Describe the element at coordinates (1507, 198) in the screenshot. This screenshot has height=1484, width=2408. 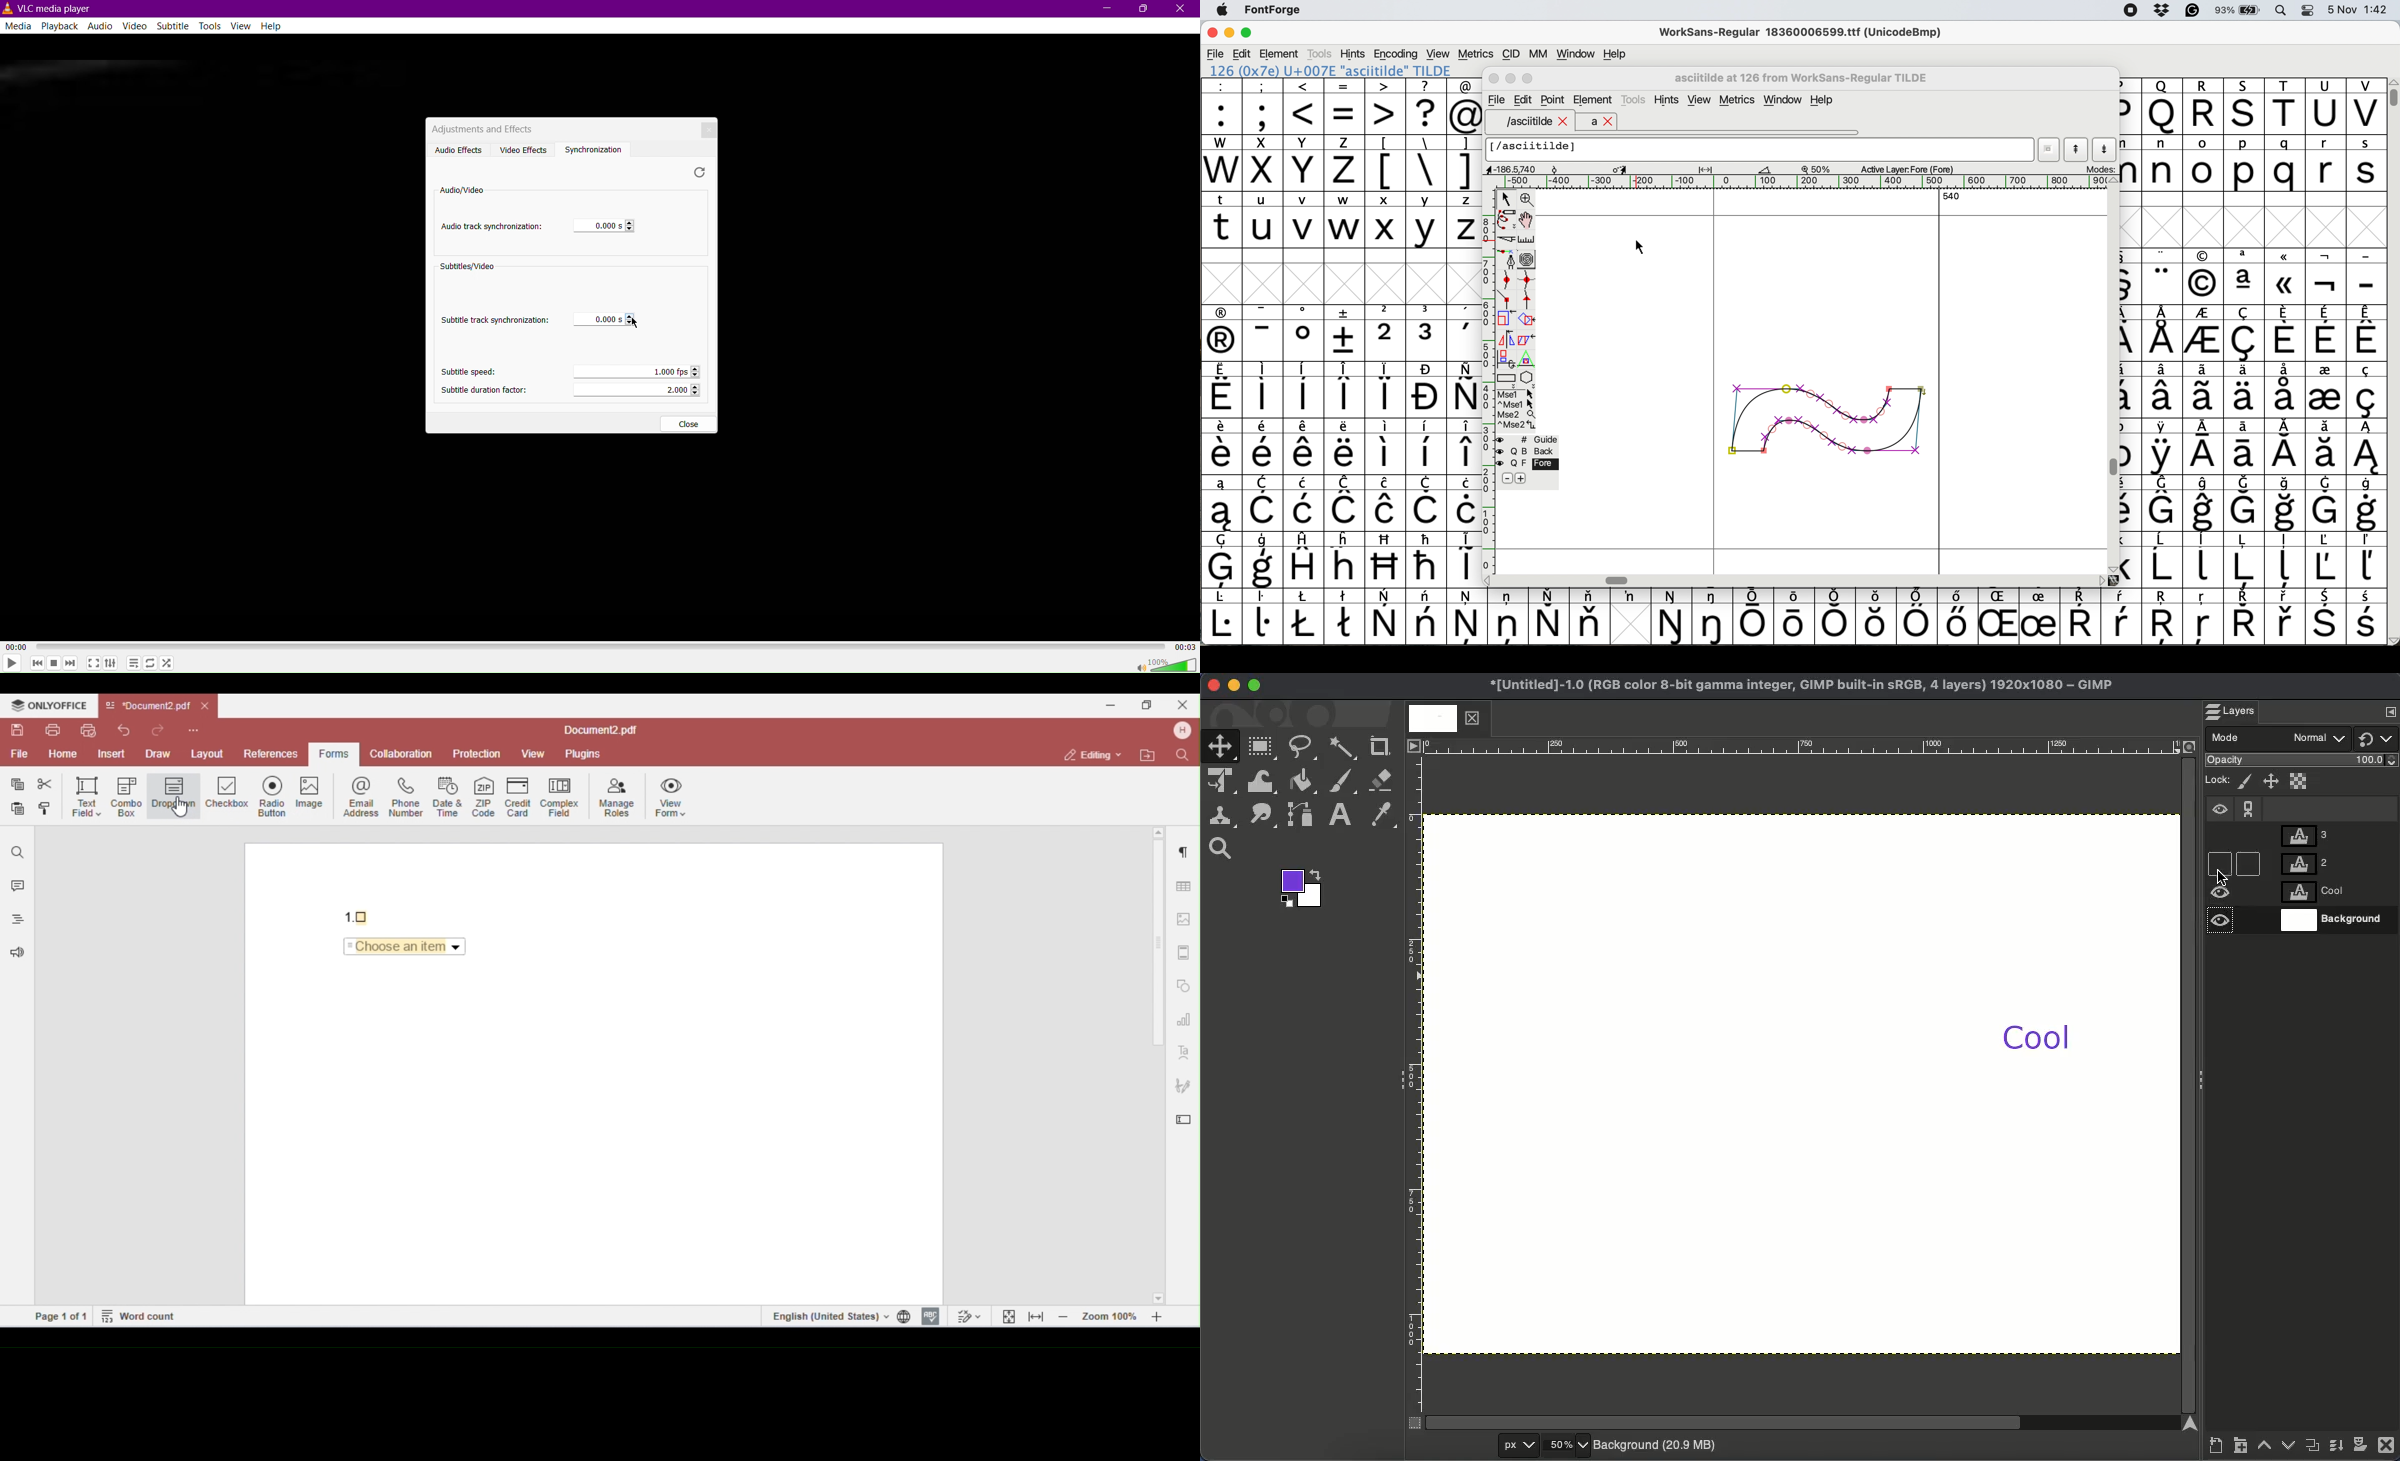
I see `select` at that location.